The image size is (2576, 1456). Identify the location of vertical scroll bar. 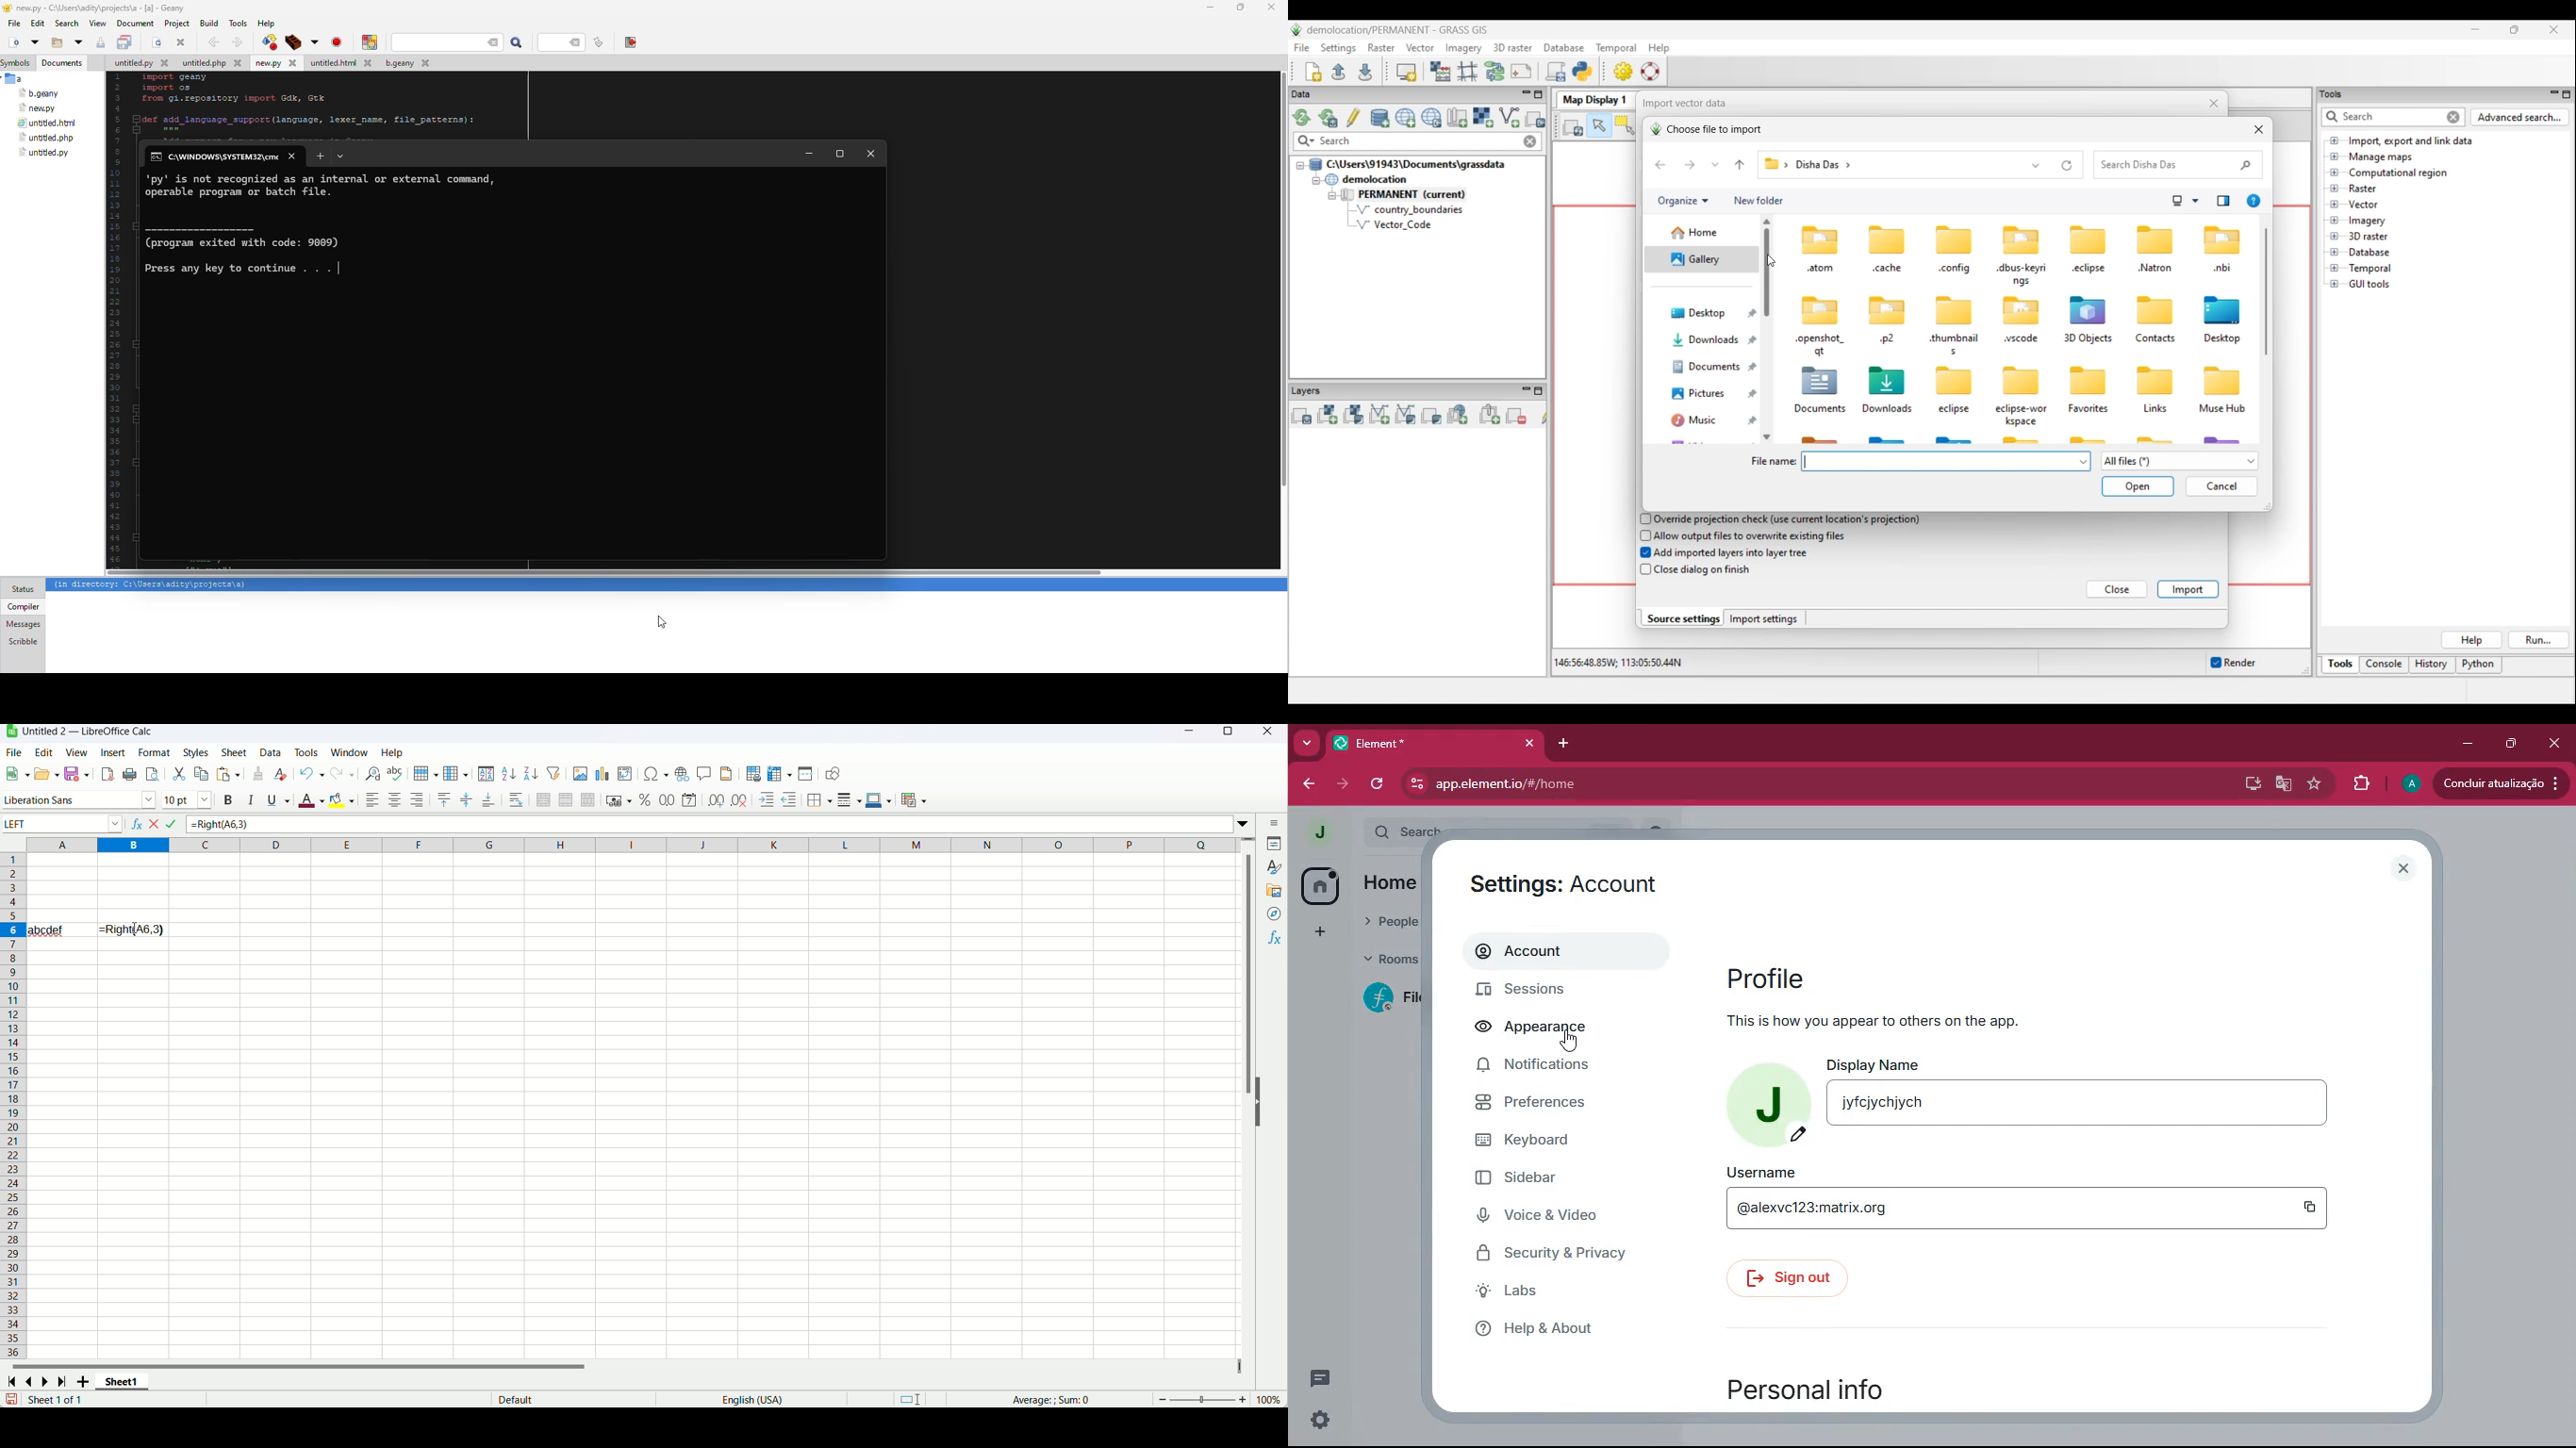
(1250, 1098).